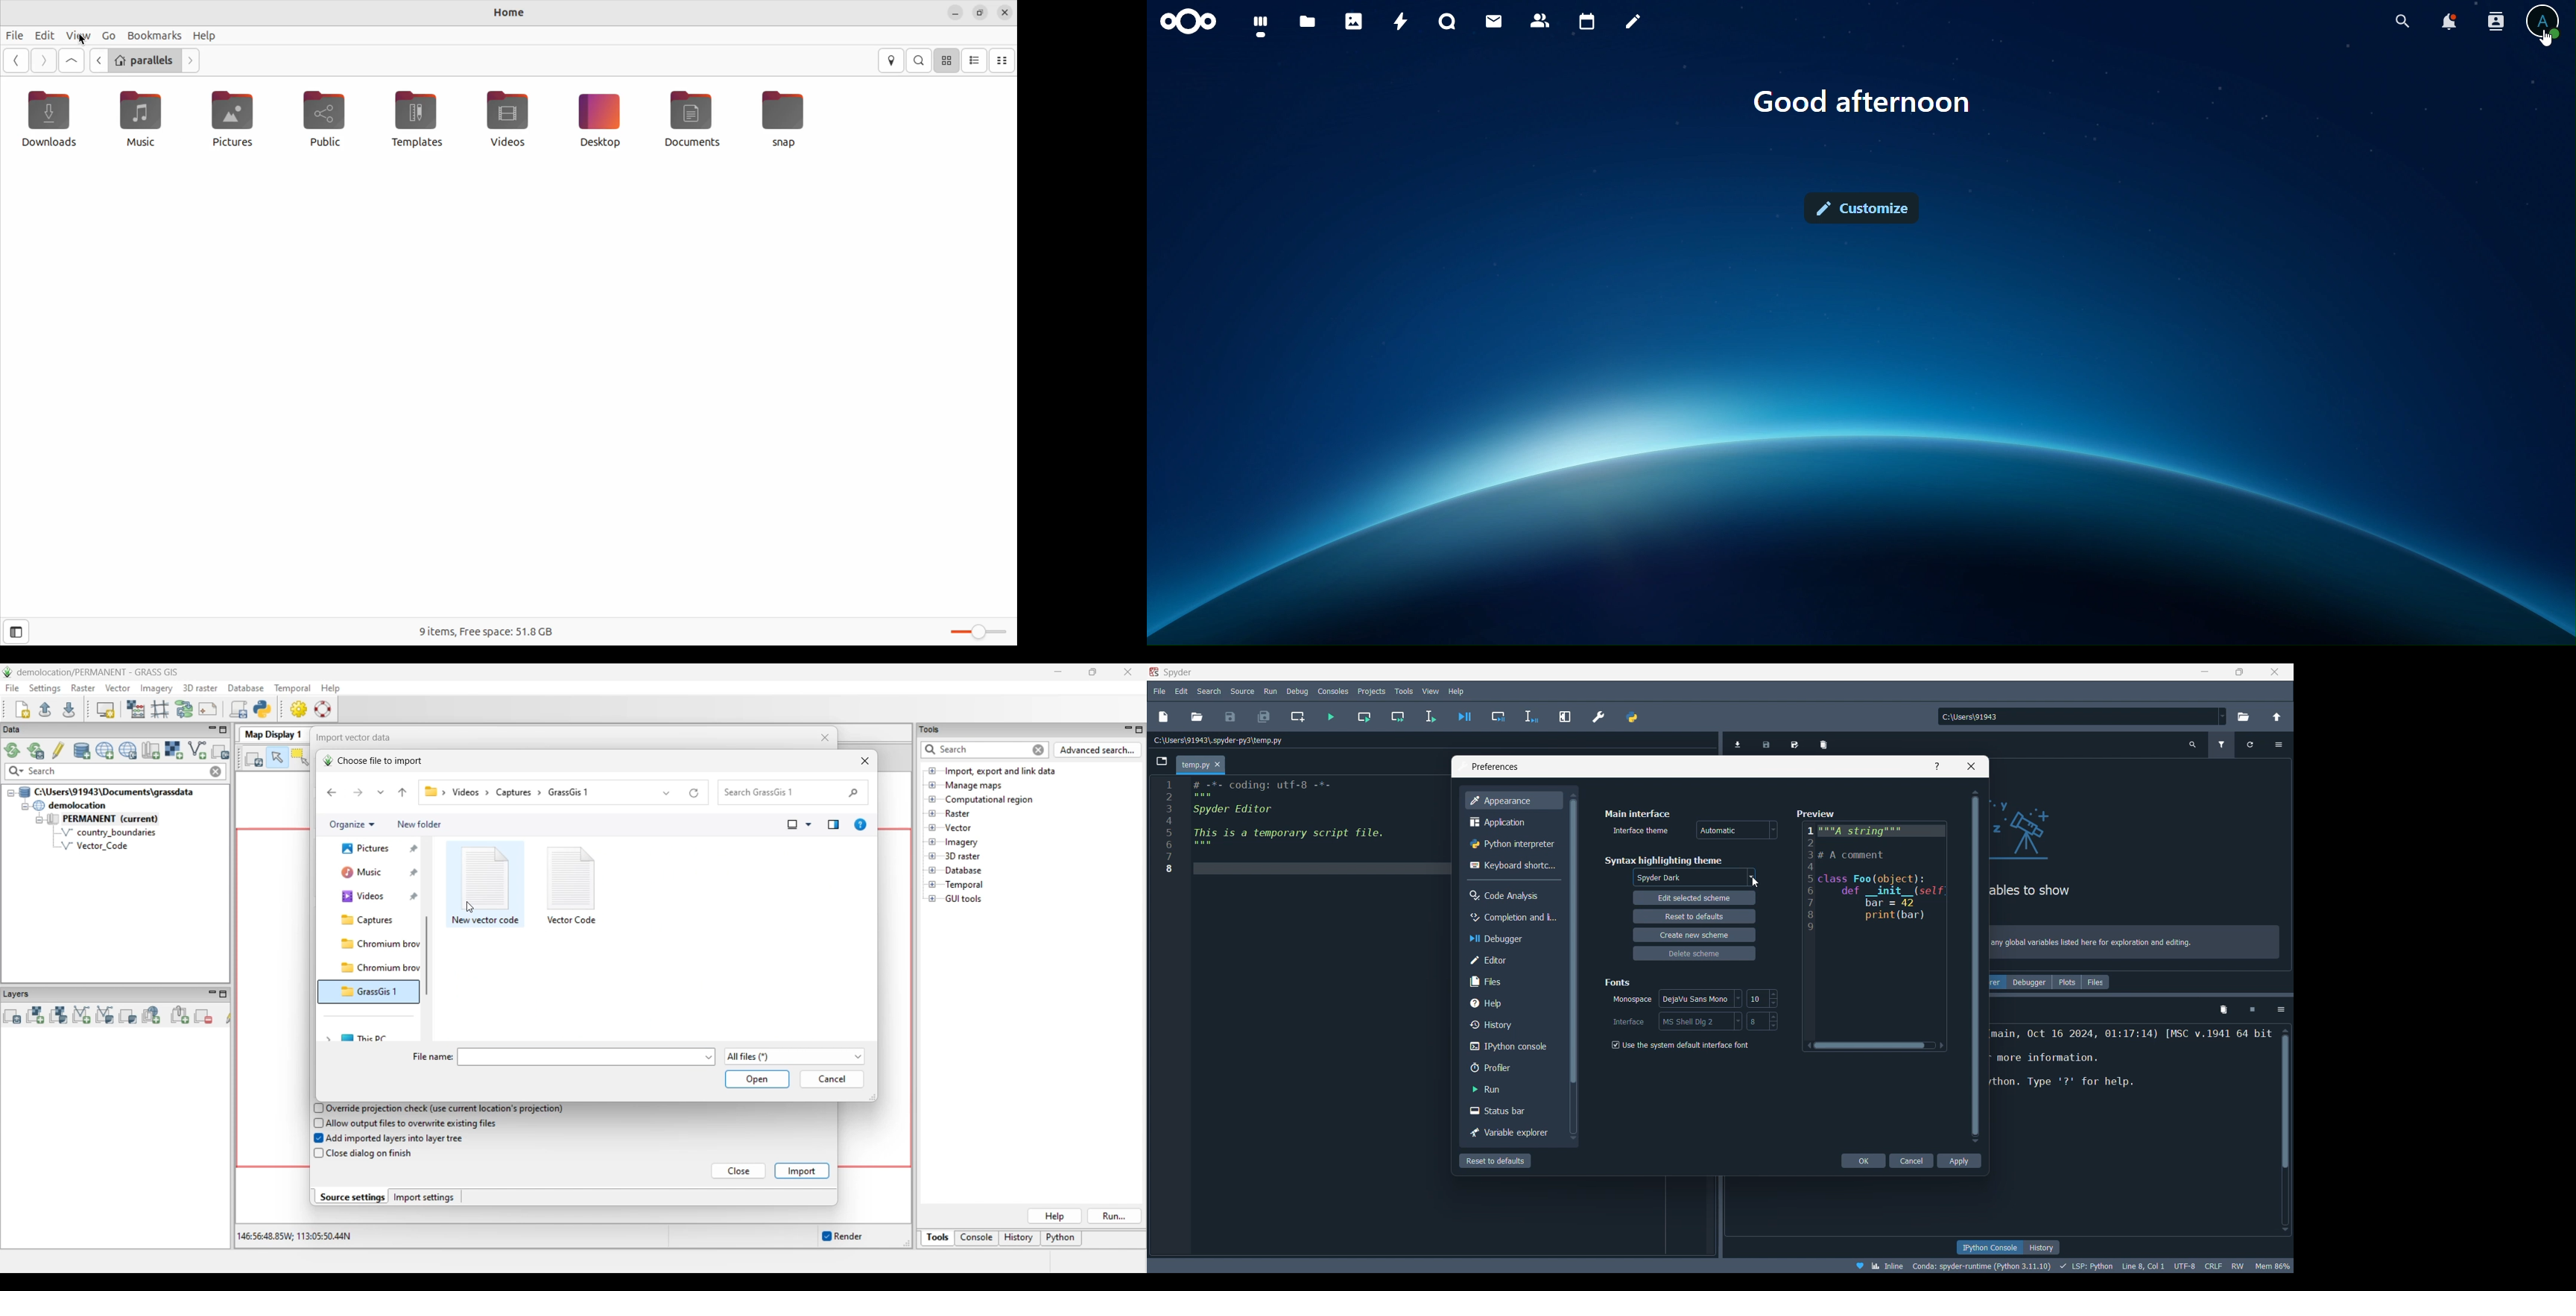 The image size is (2576, 1316). I want to click on Run current cell, so click(1364, 717).